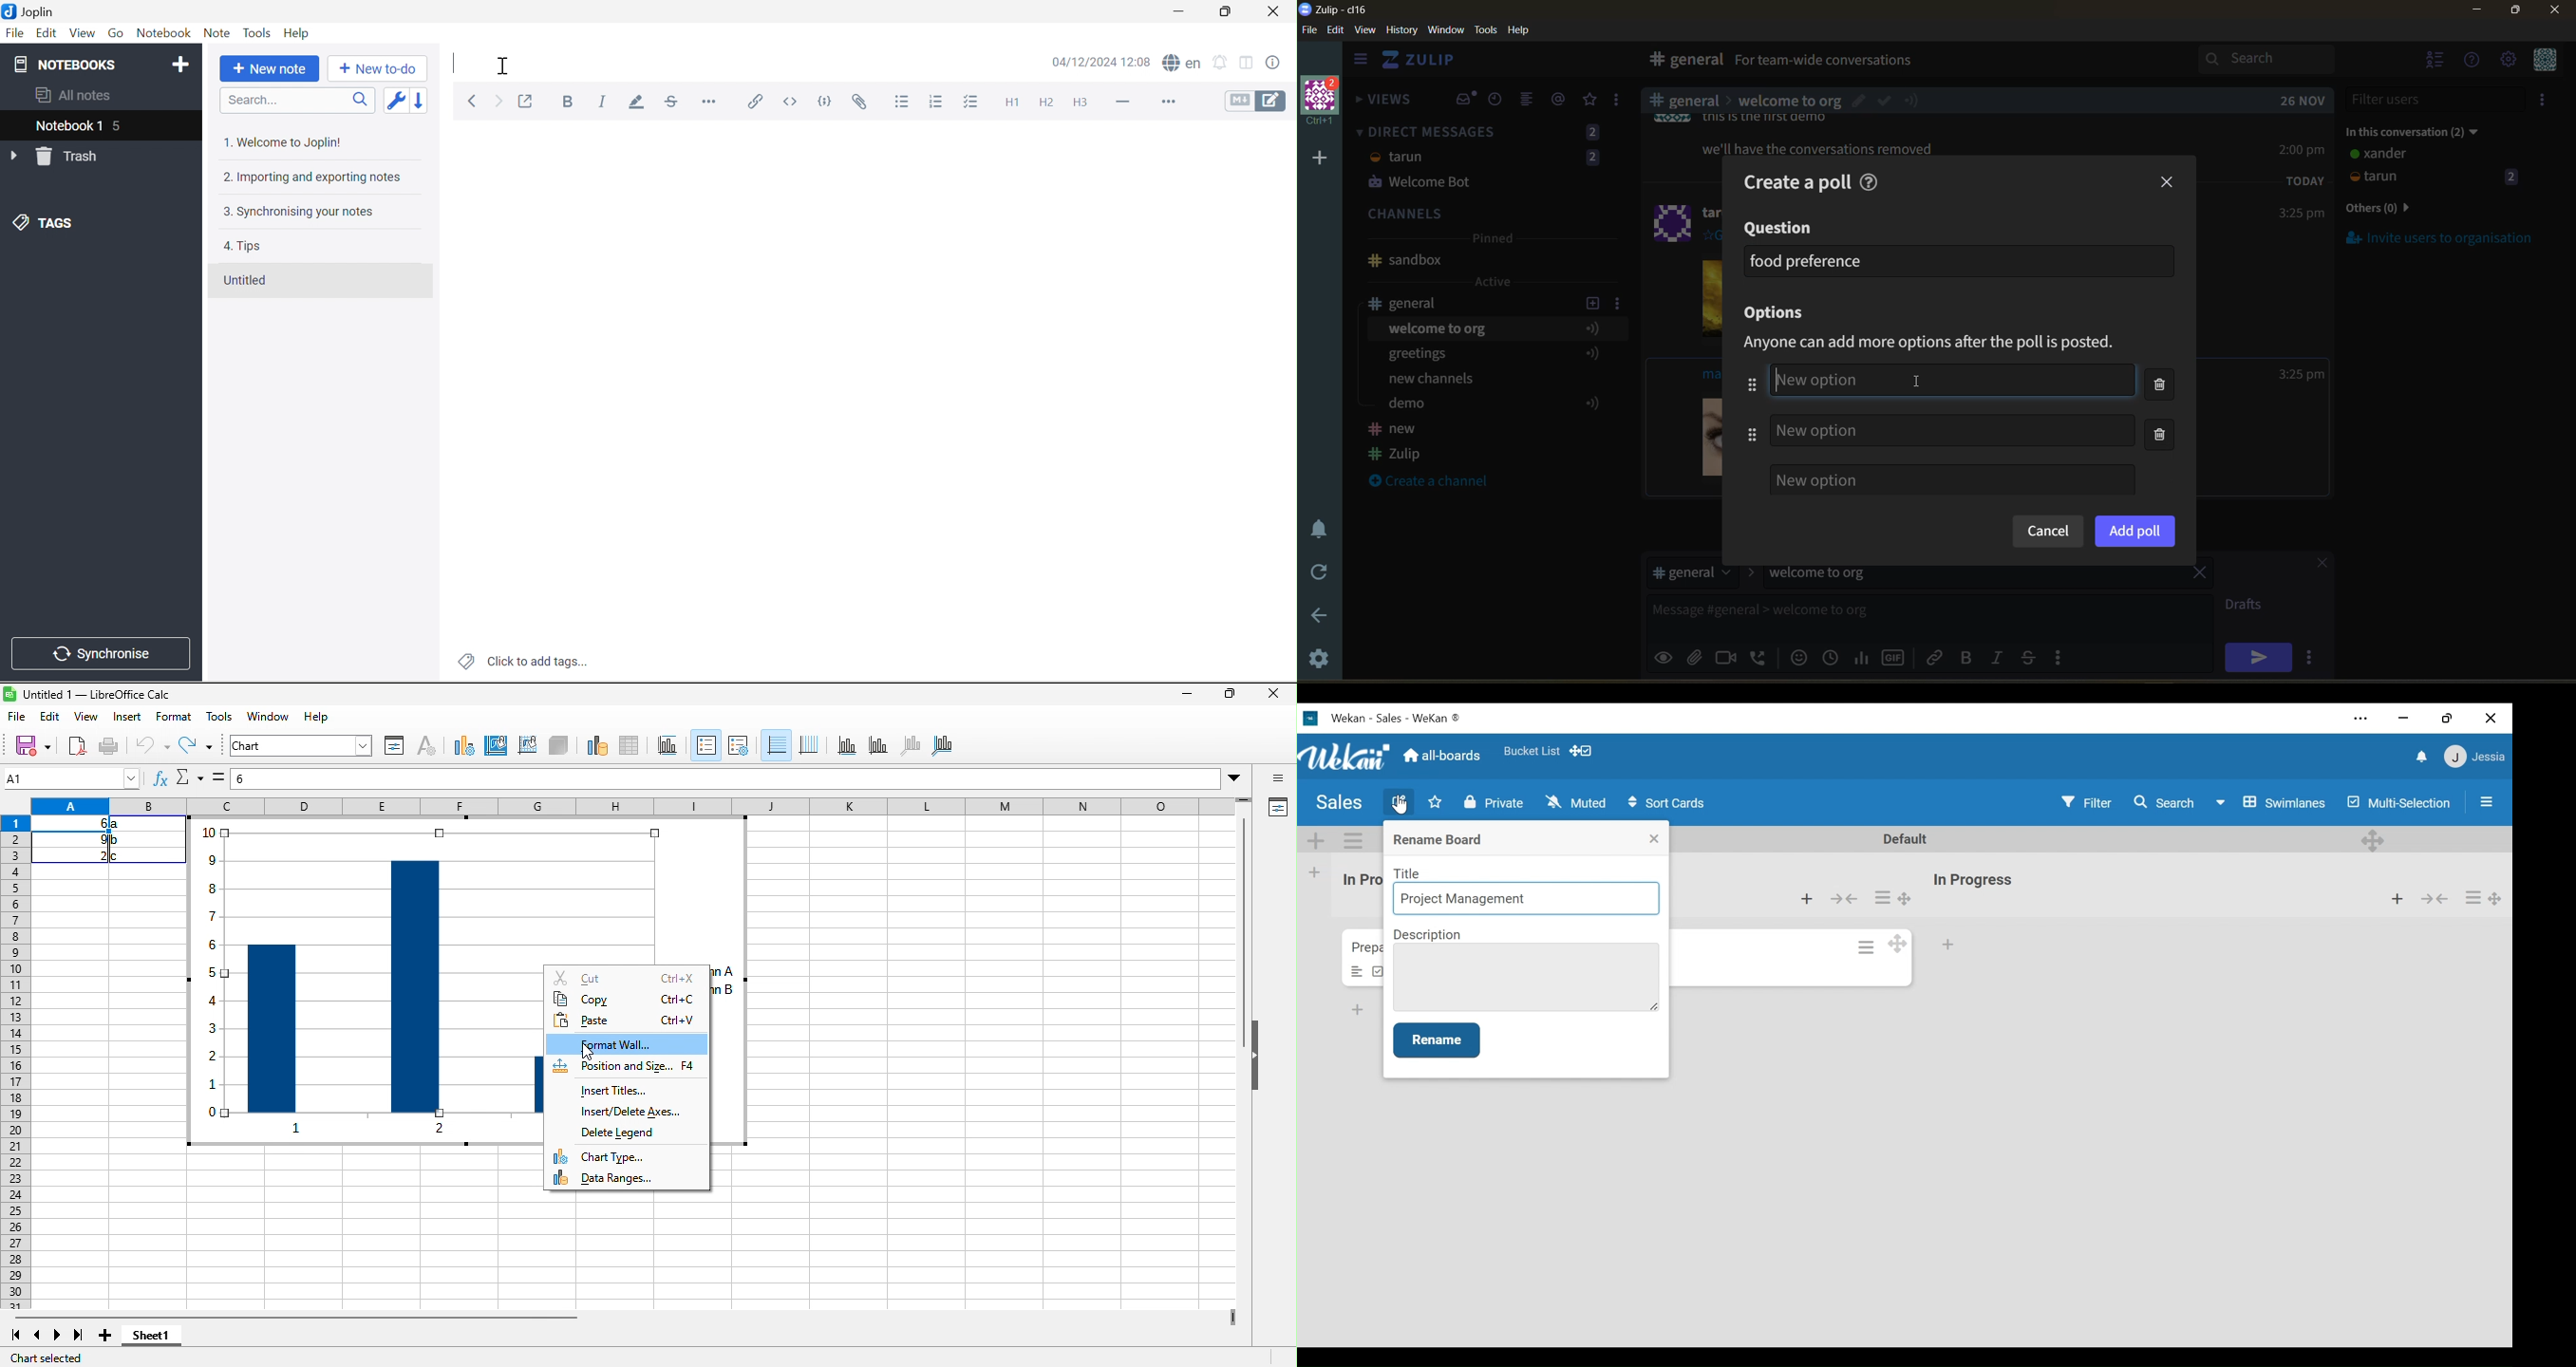 The image size is (2576, 1372). What do you see at coordinates (68, 64) in the screenshot?
I see `NOTEBOOKS` at bounding box center [68, 64].